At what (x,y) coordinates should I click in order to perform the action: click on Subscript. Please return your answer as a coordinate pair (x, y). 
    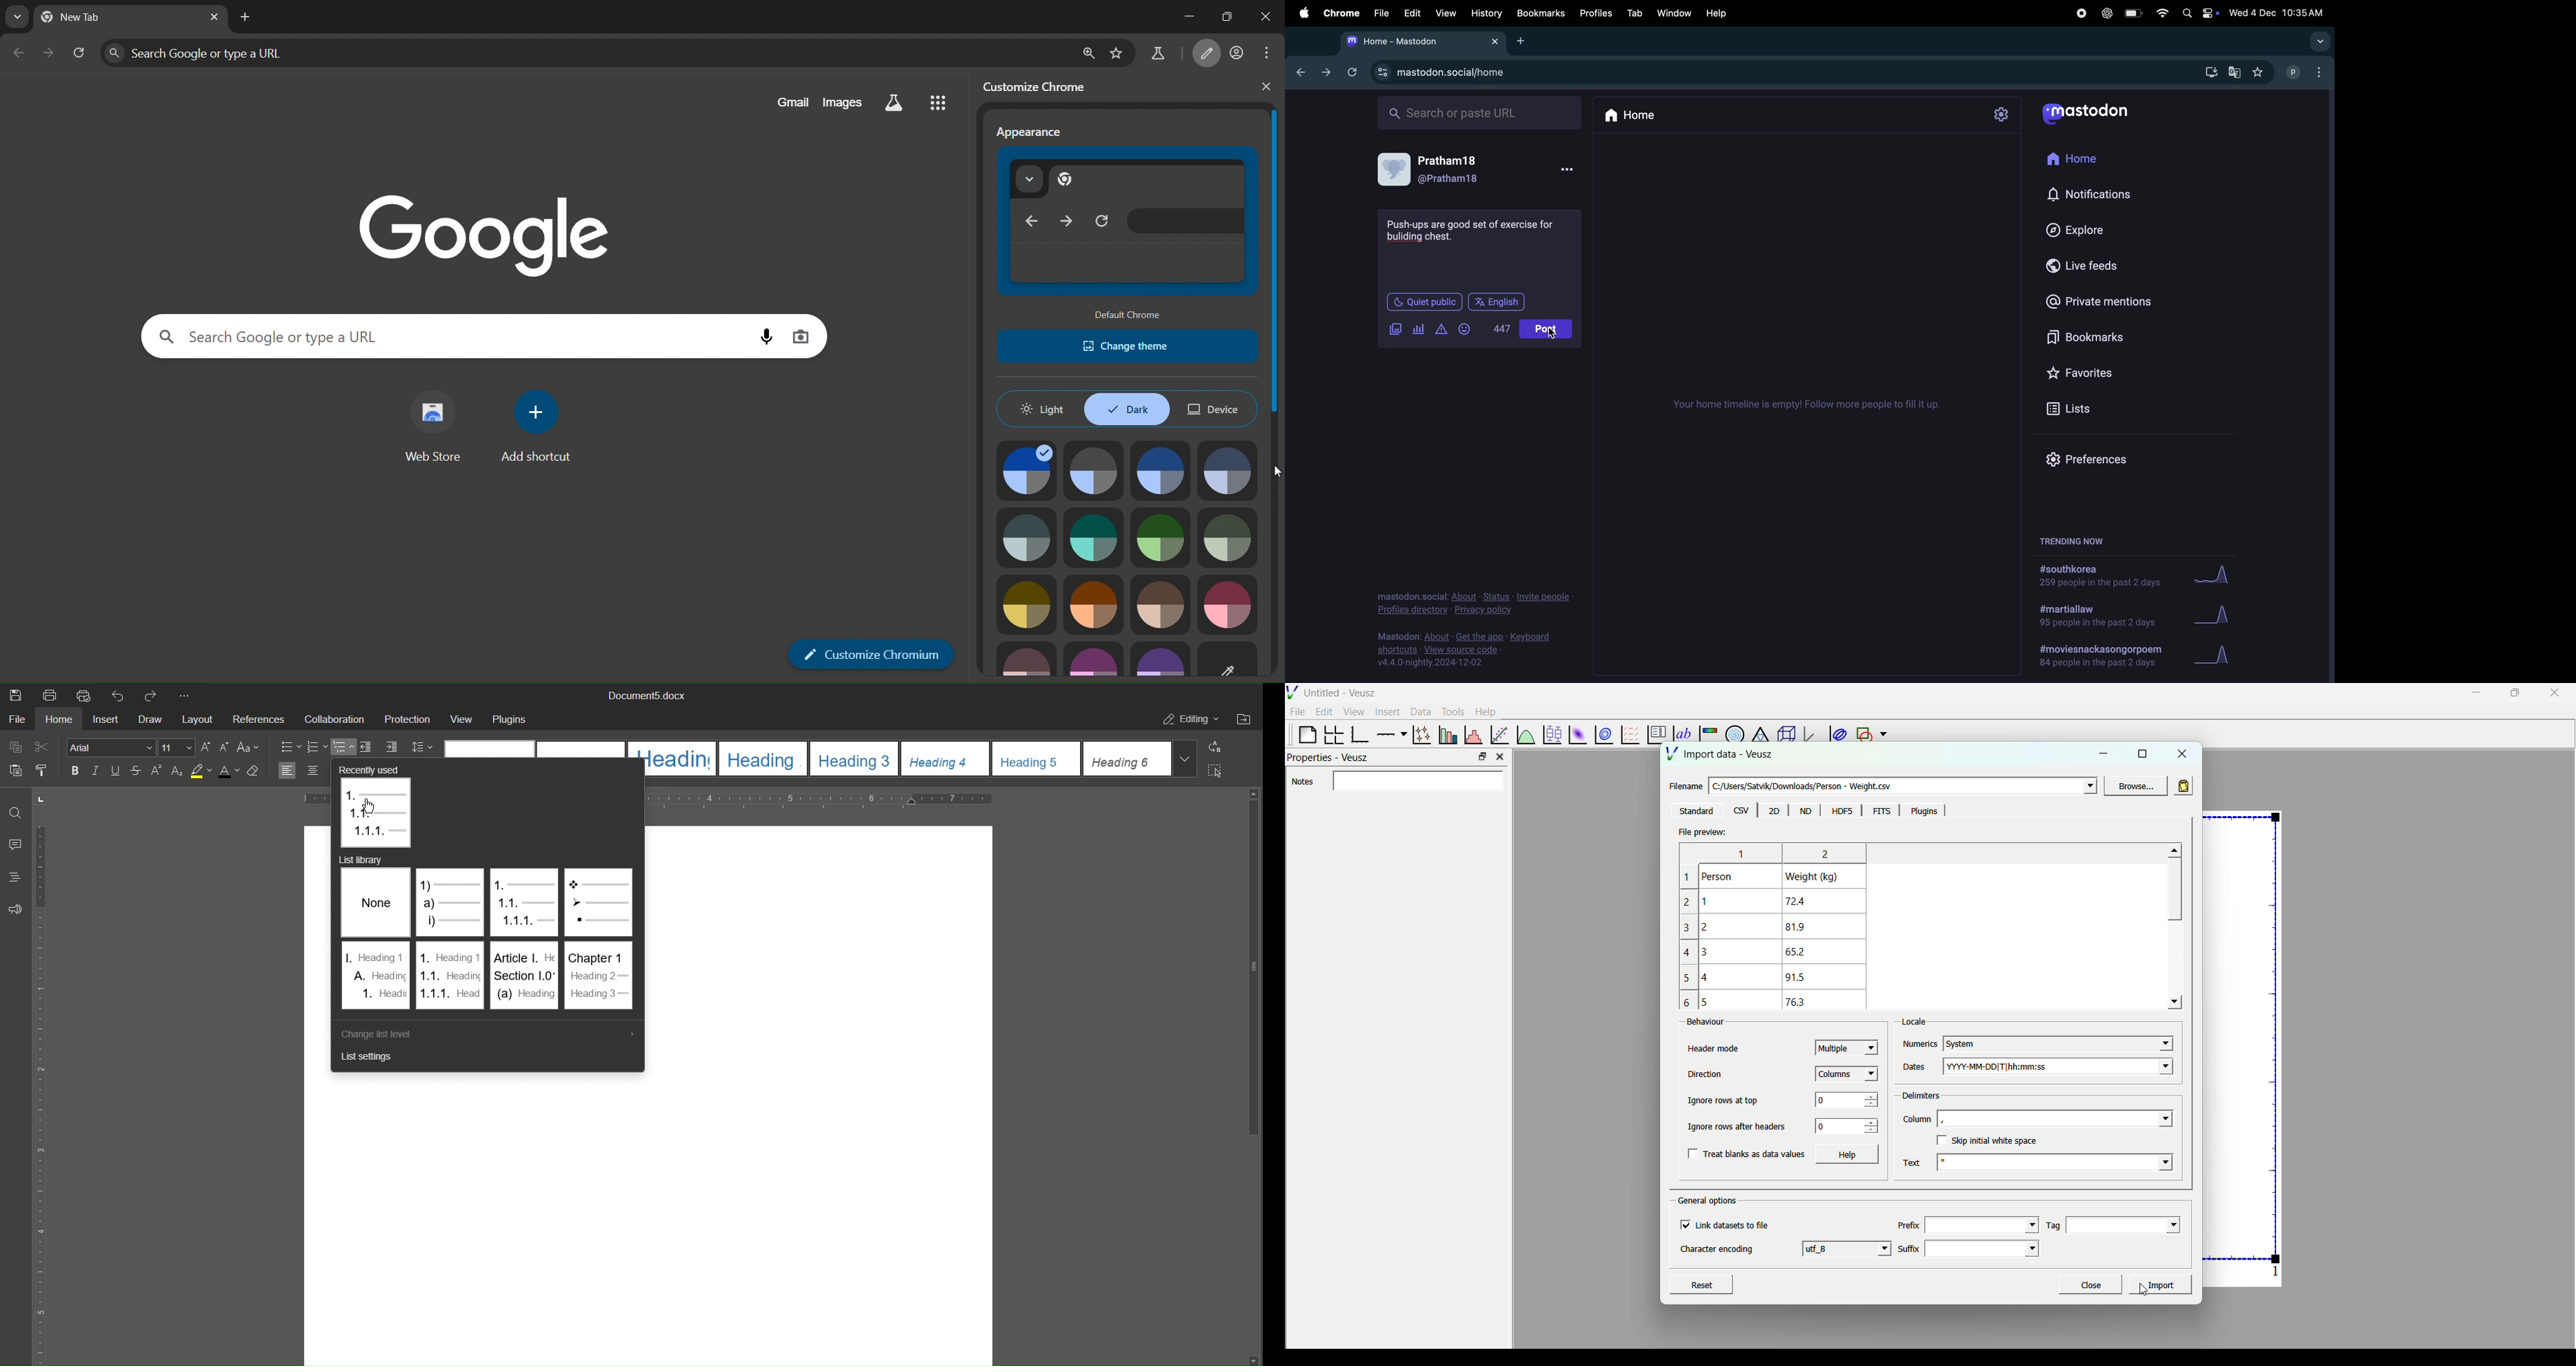
    Looking at the image, I should click on (179, 770).